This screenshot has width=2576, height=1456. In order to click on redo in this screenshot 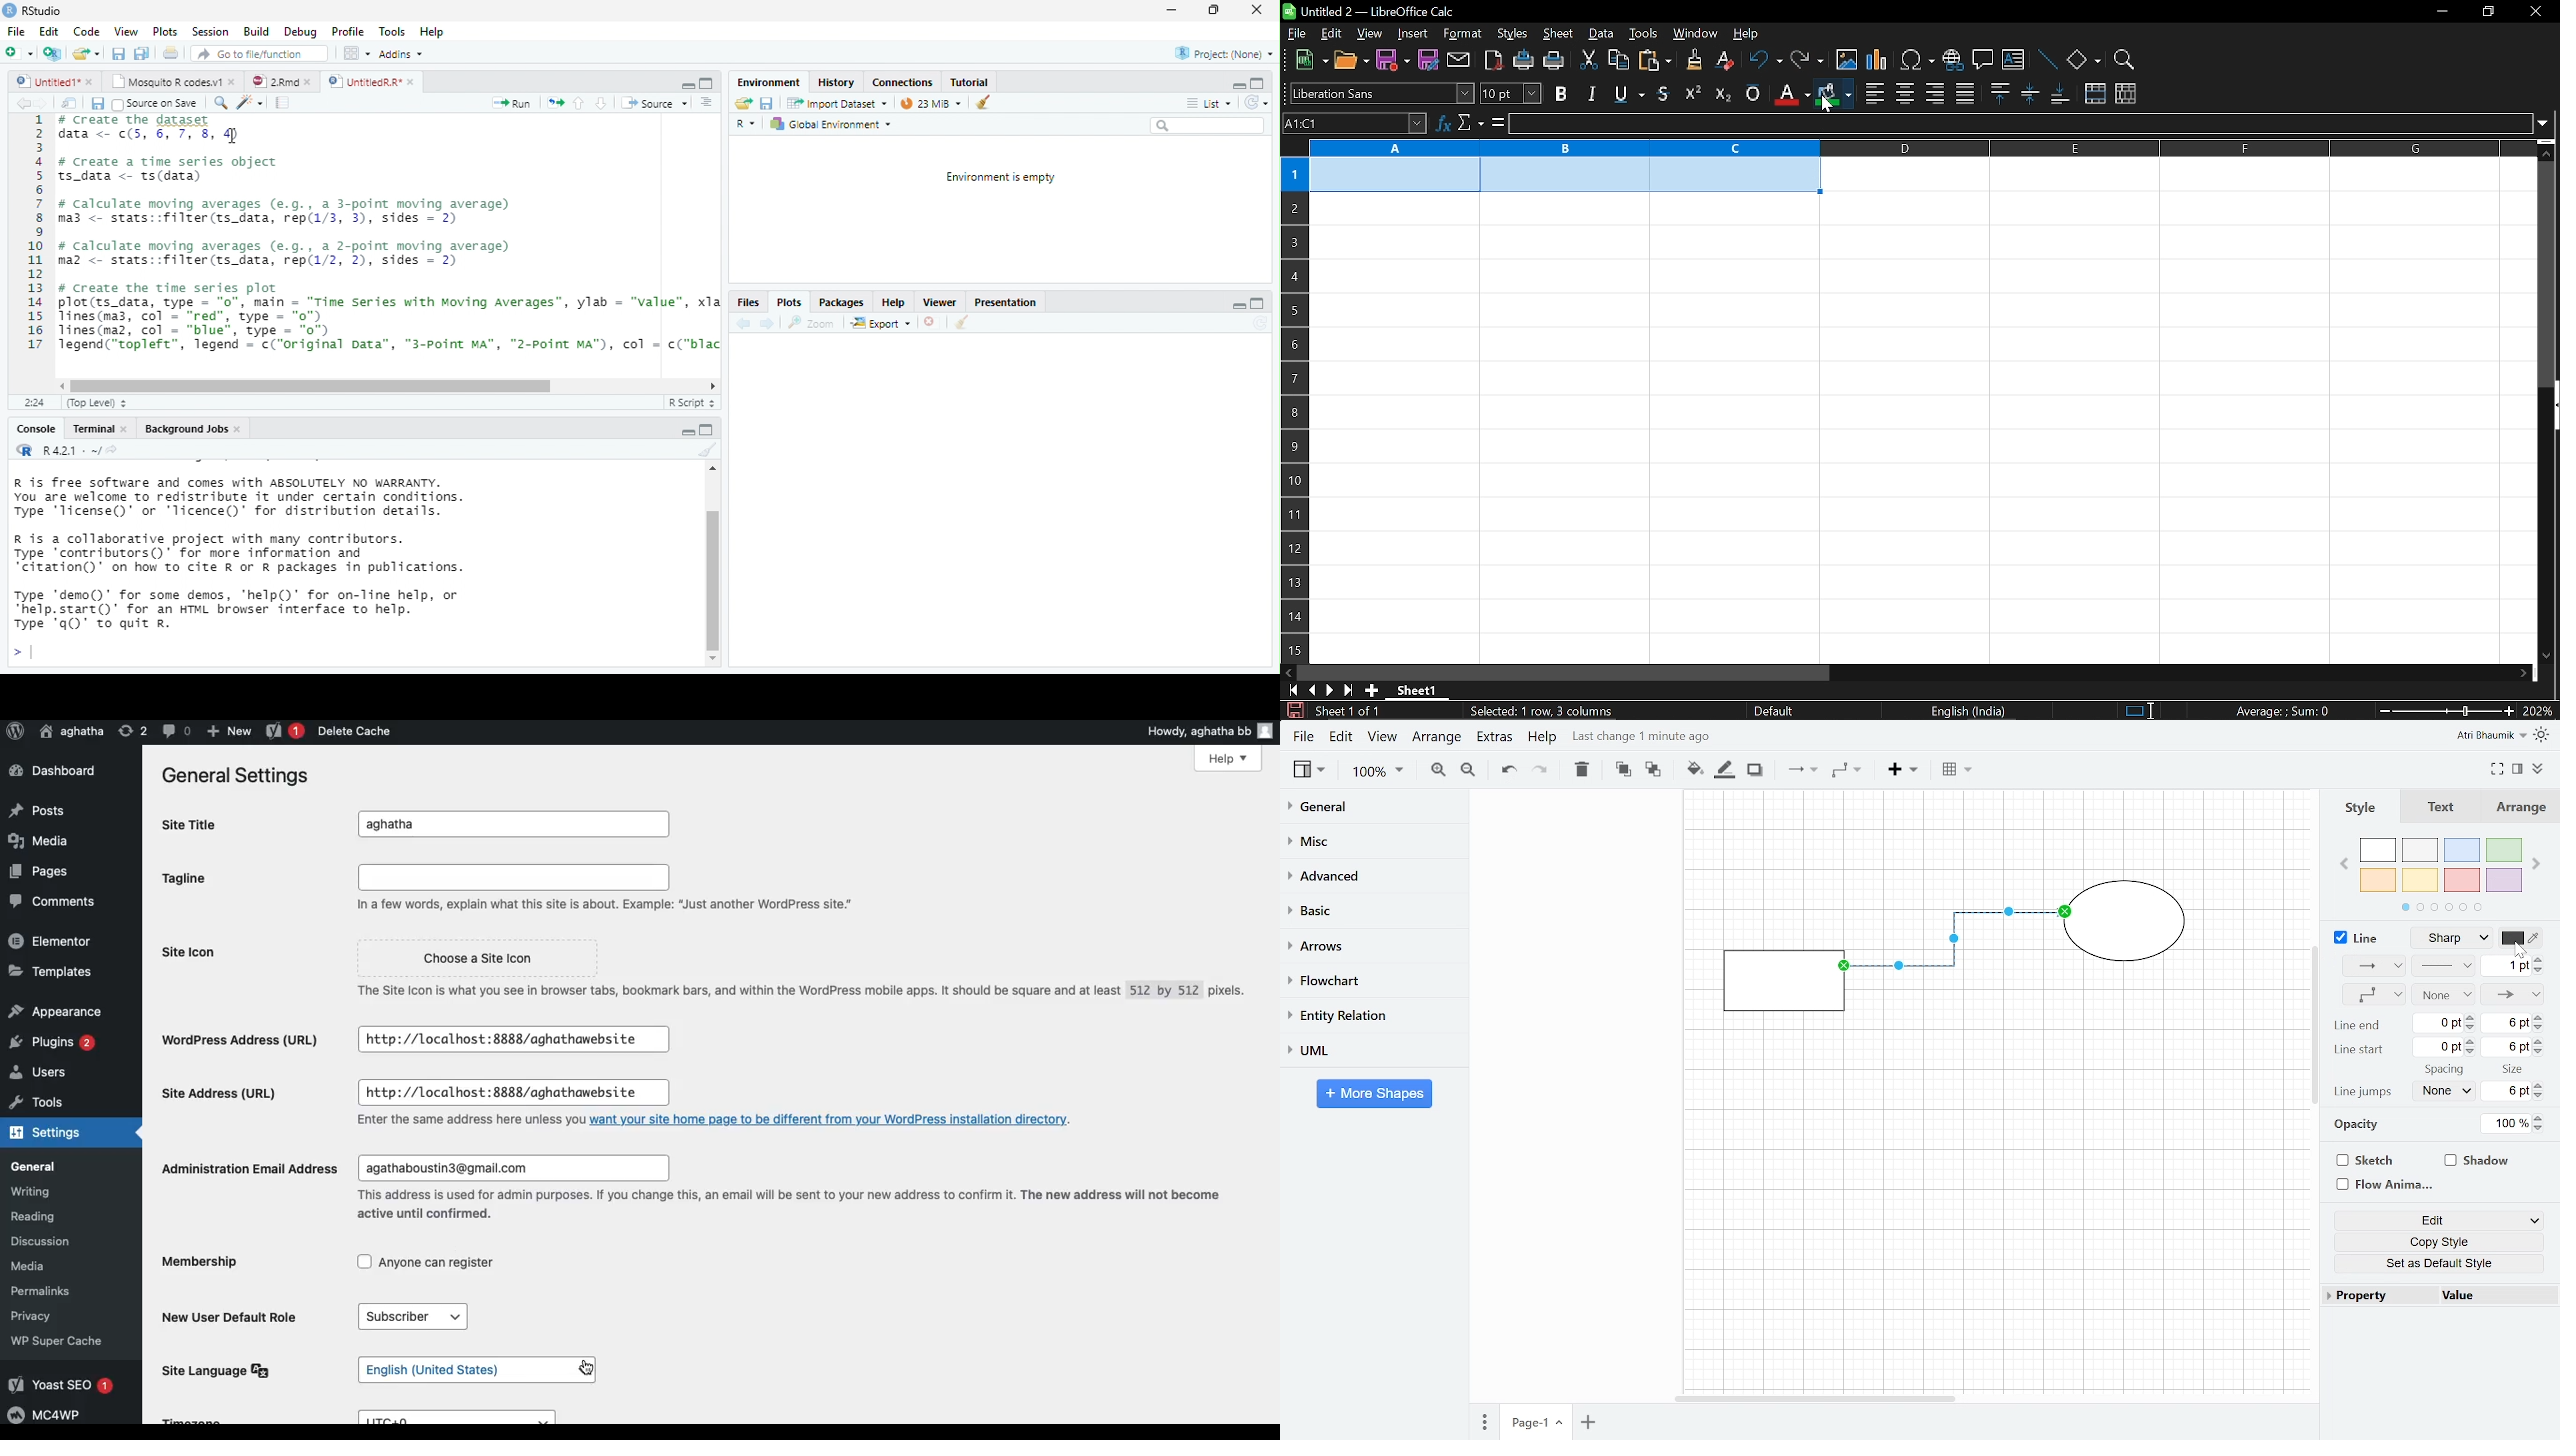, I will do `click(1808, 61)`.